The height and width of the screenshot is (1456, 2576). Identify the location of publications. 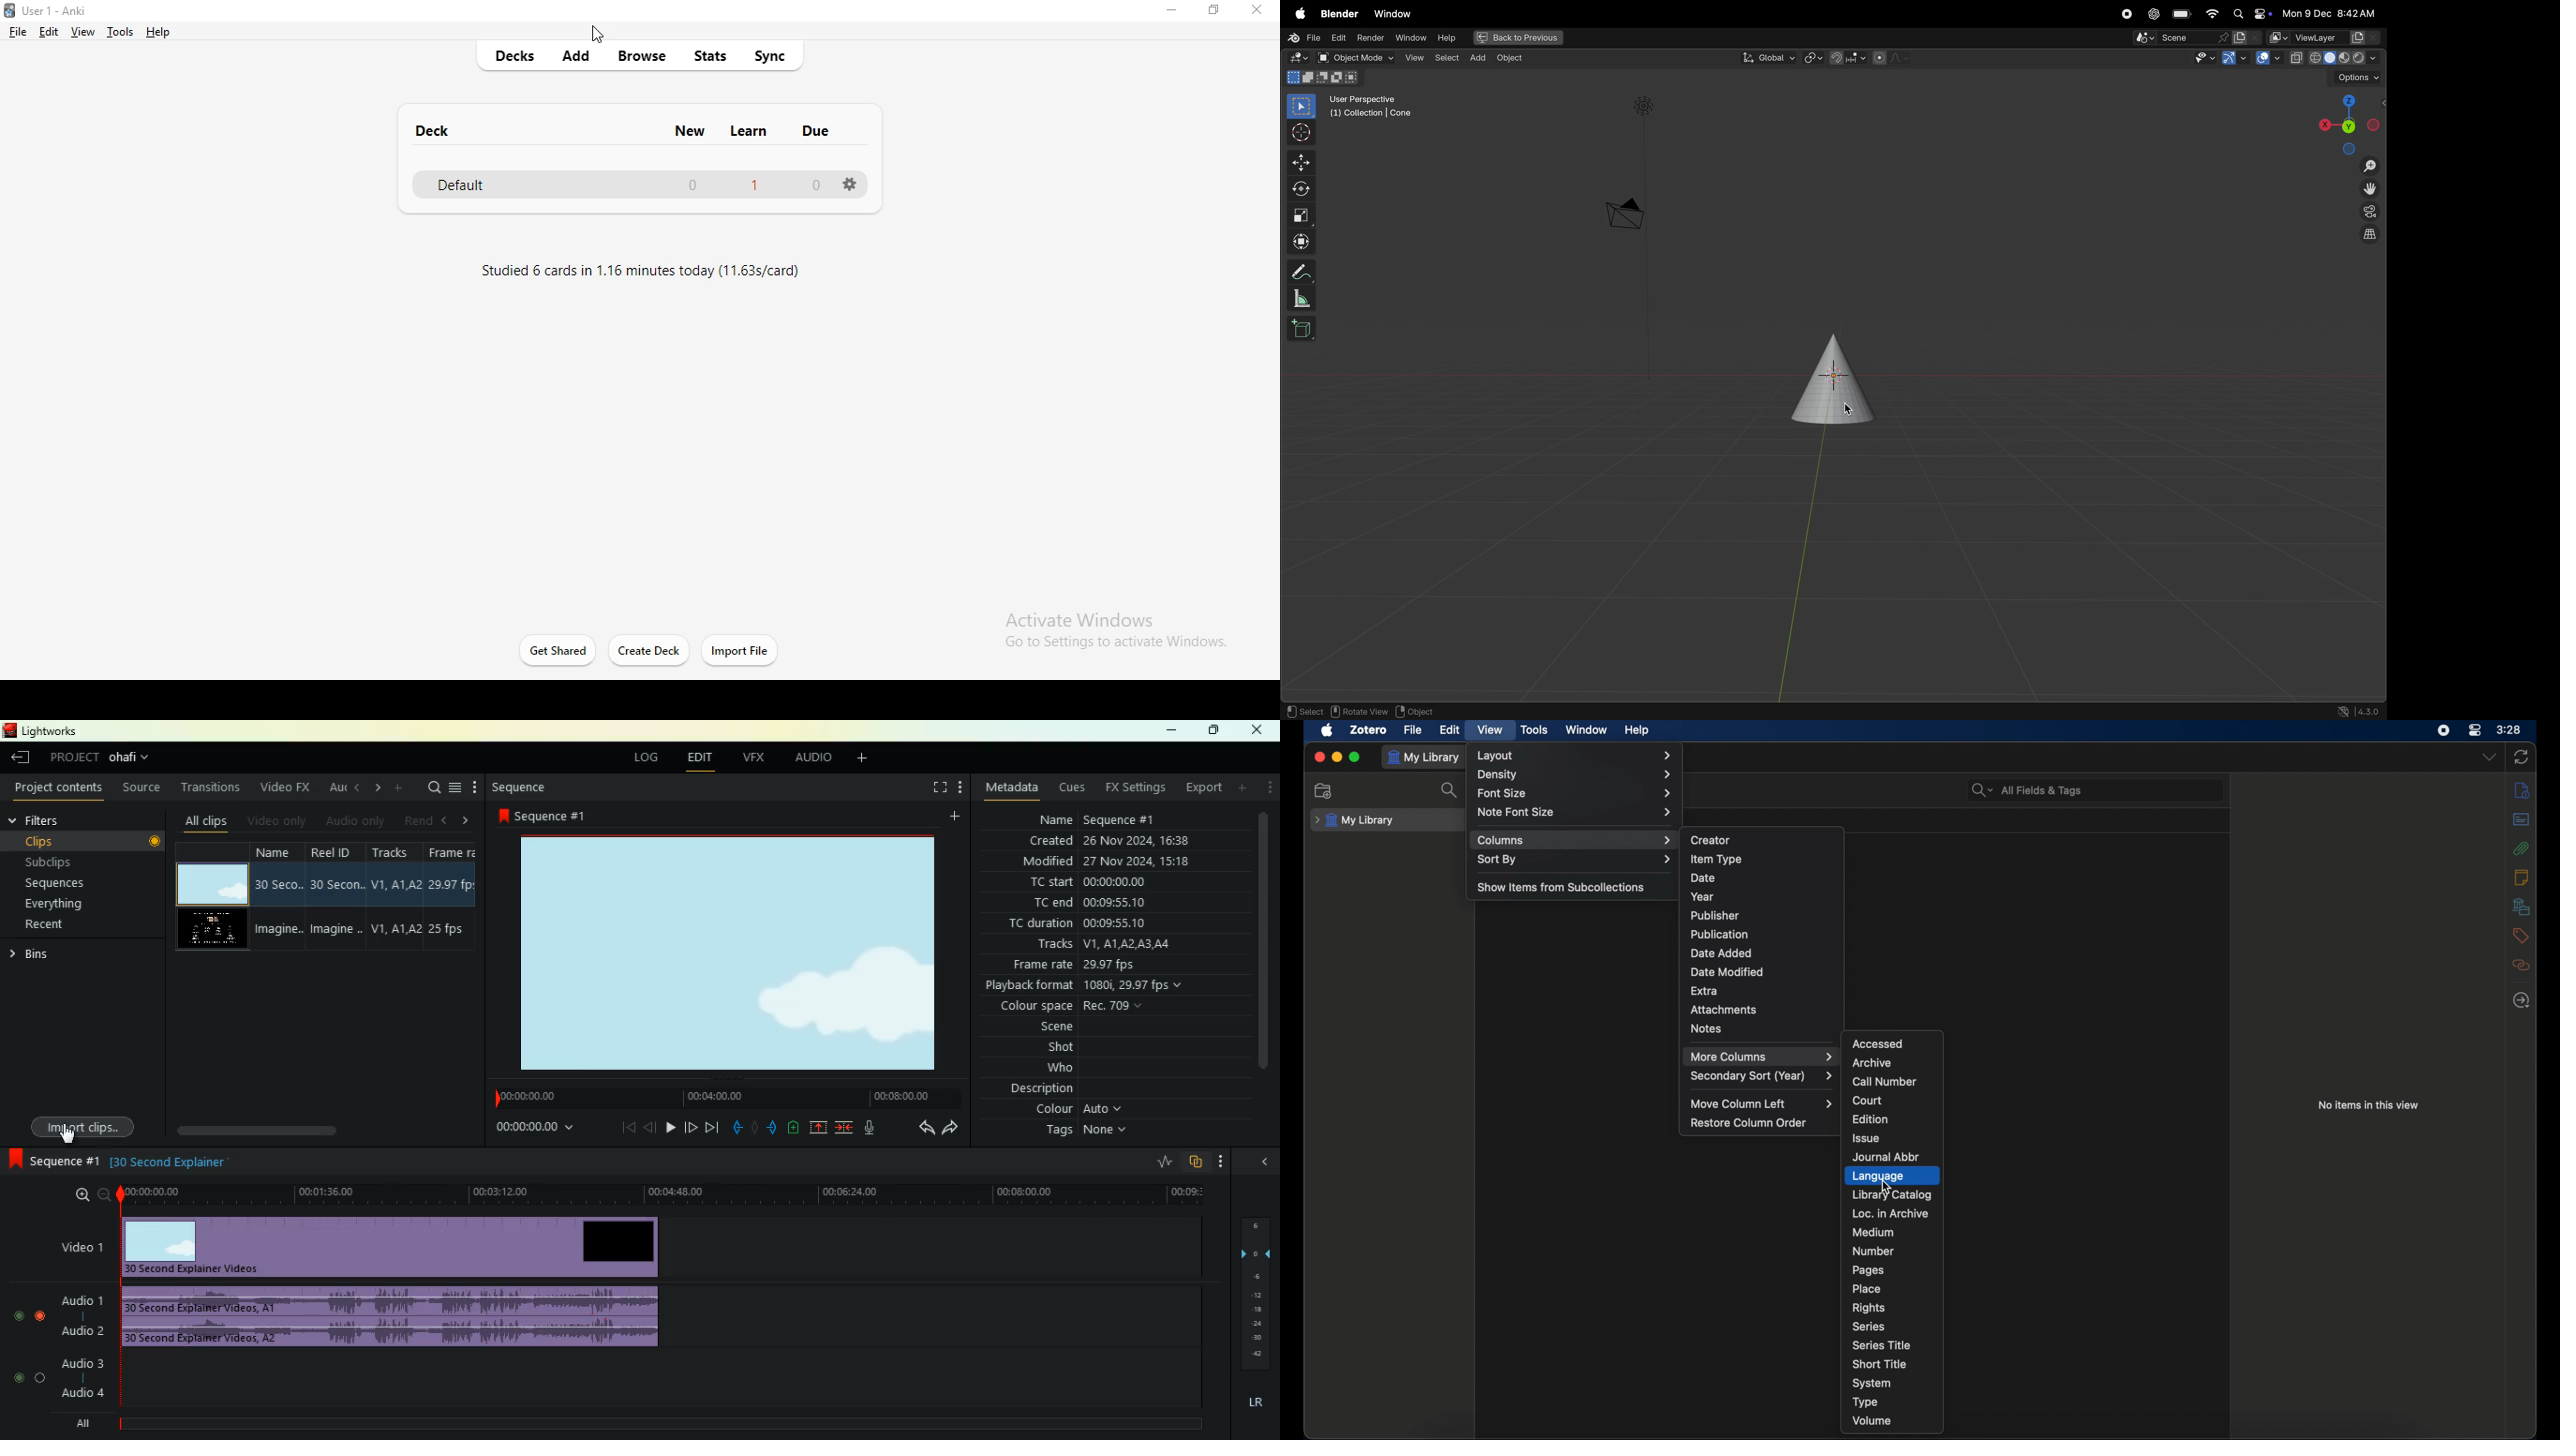
(1719, 933).